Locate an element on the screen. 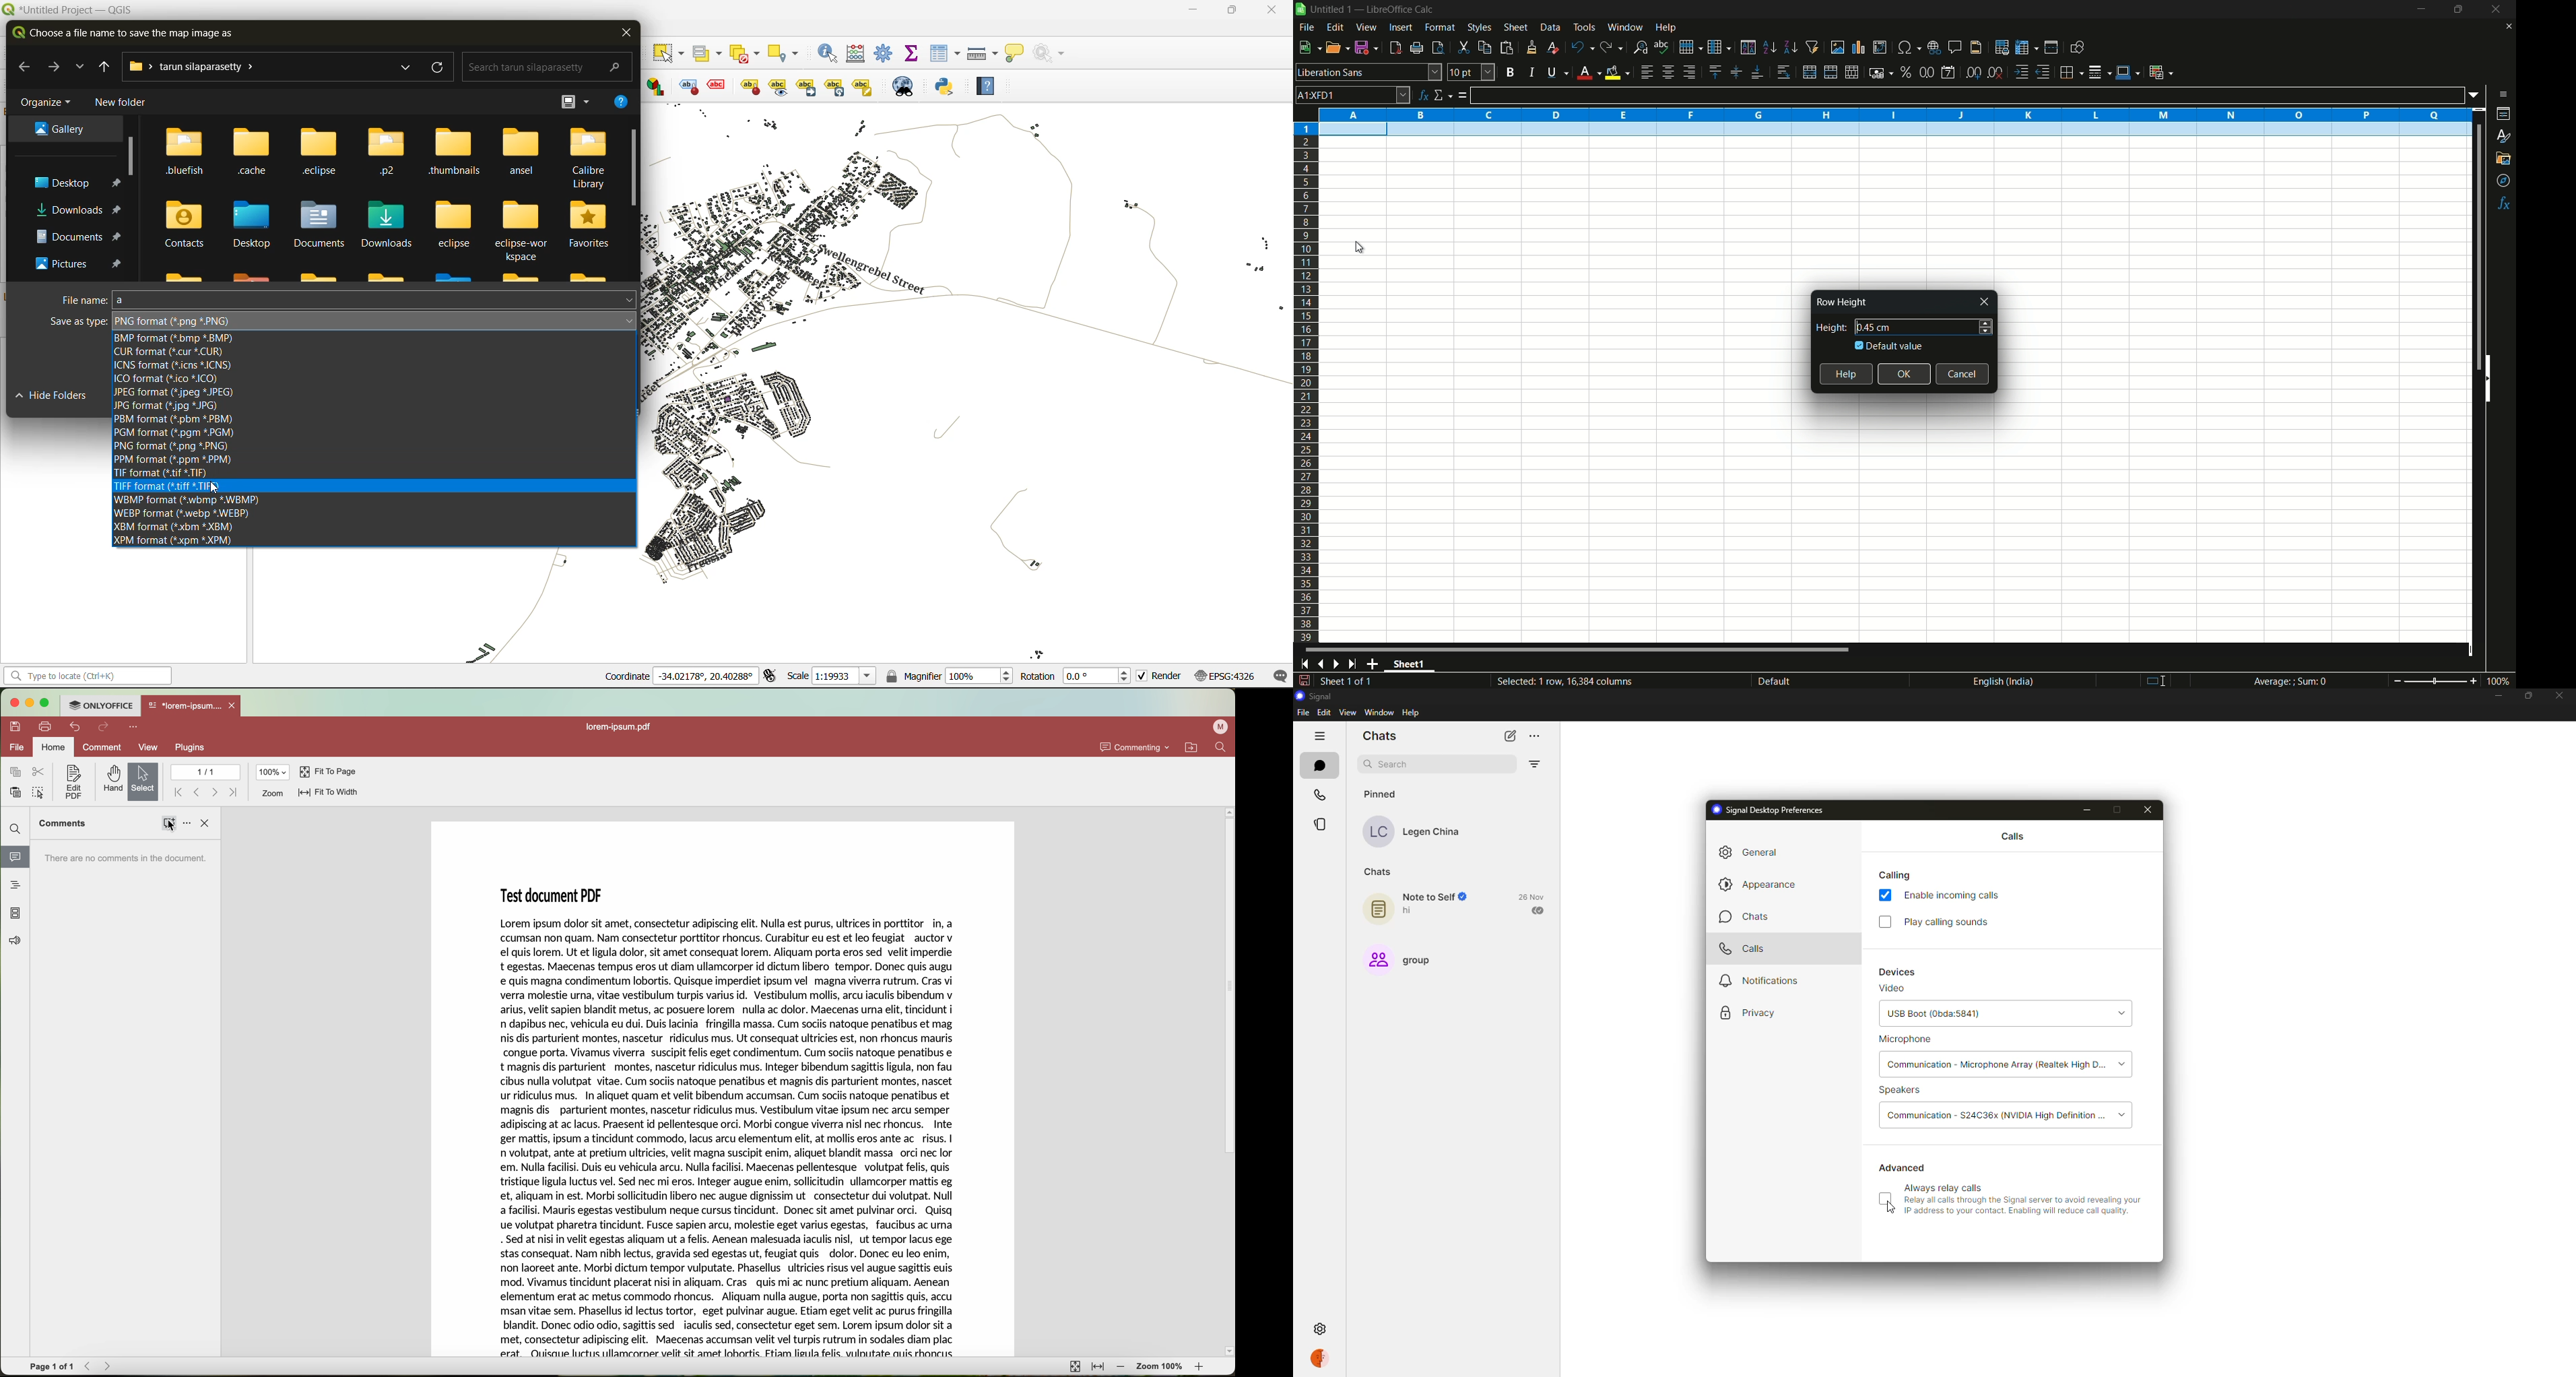 The width and height of the screenshot is (2576, 1400). new chat is located at coordinates (1506, 735).